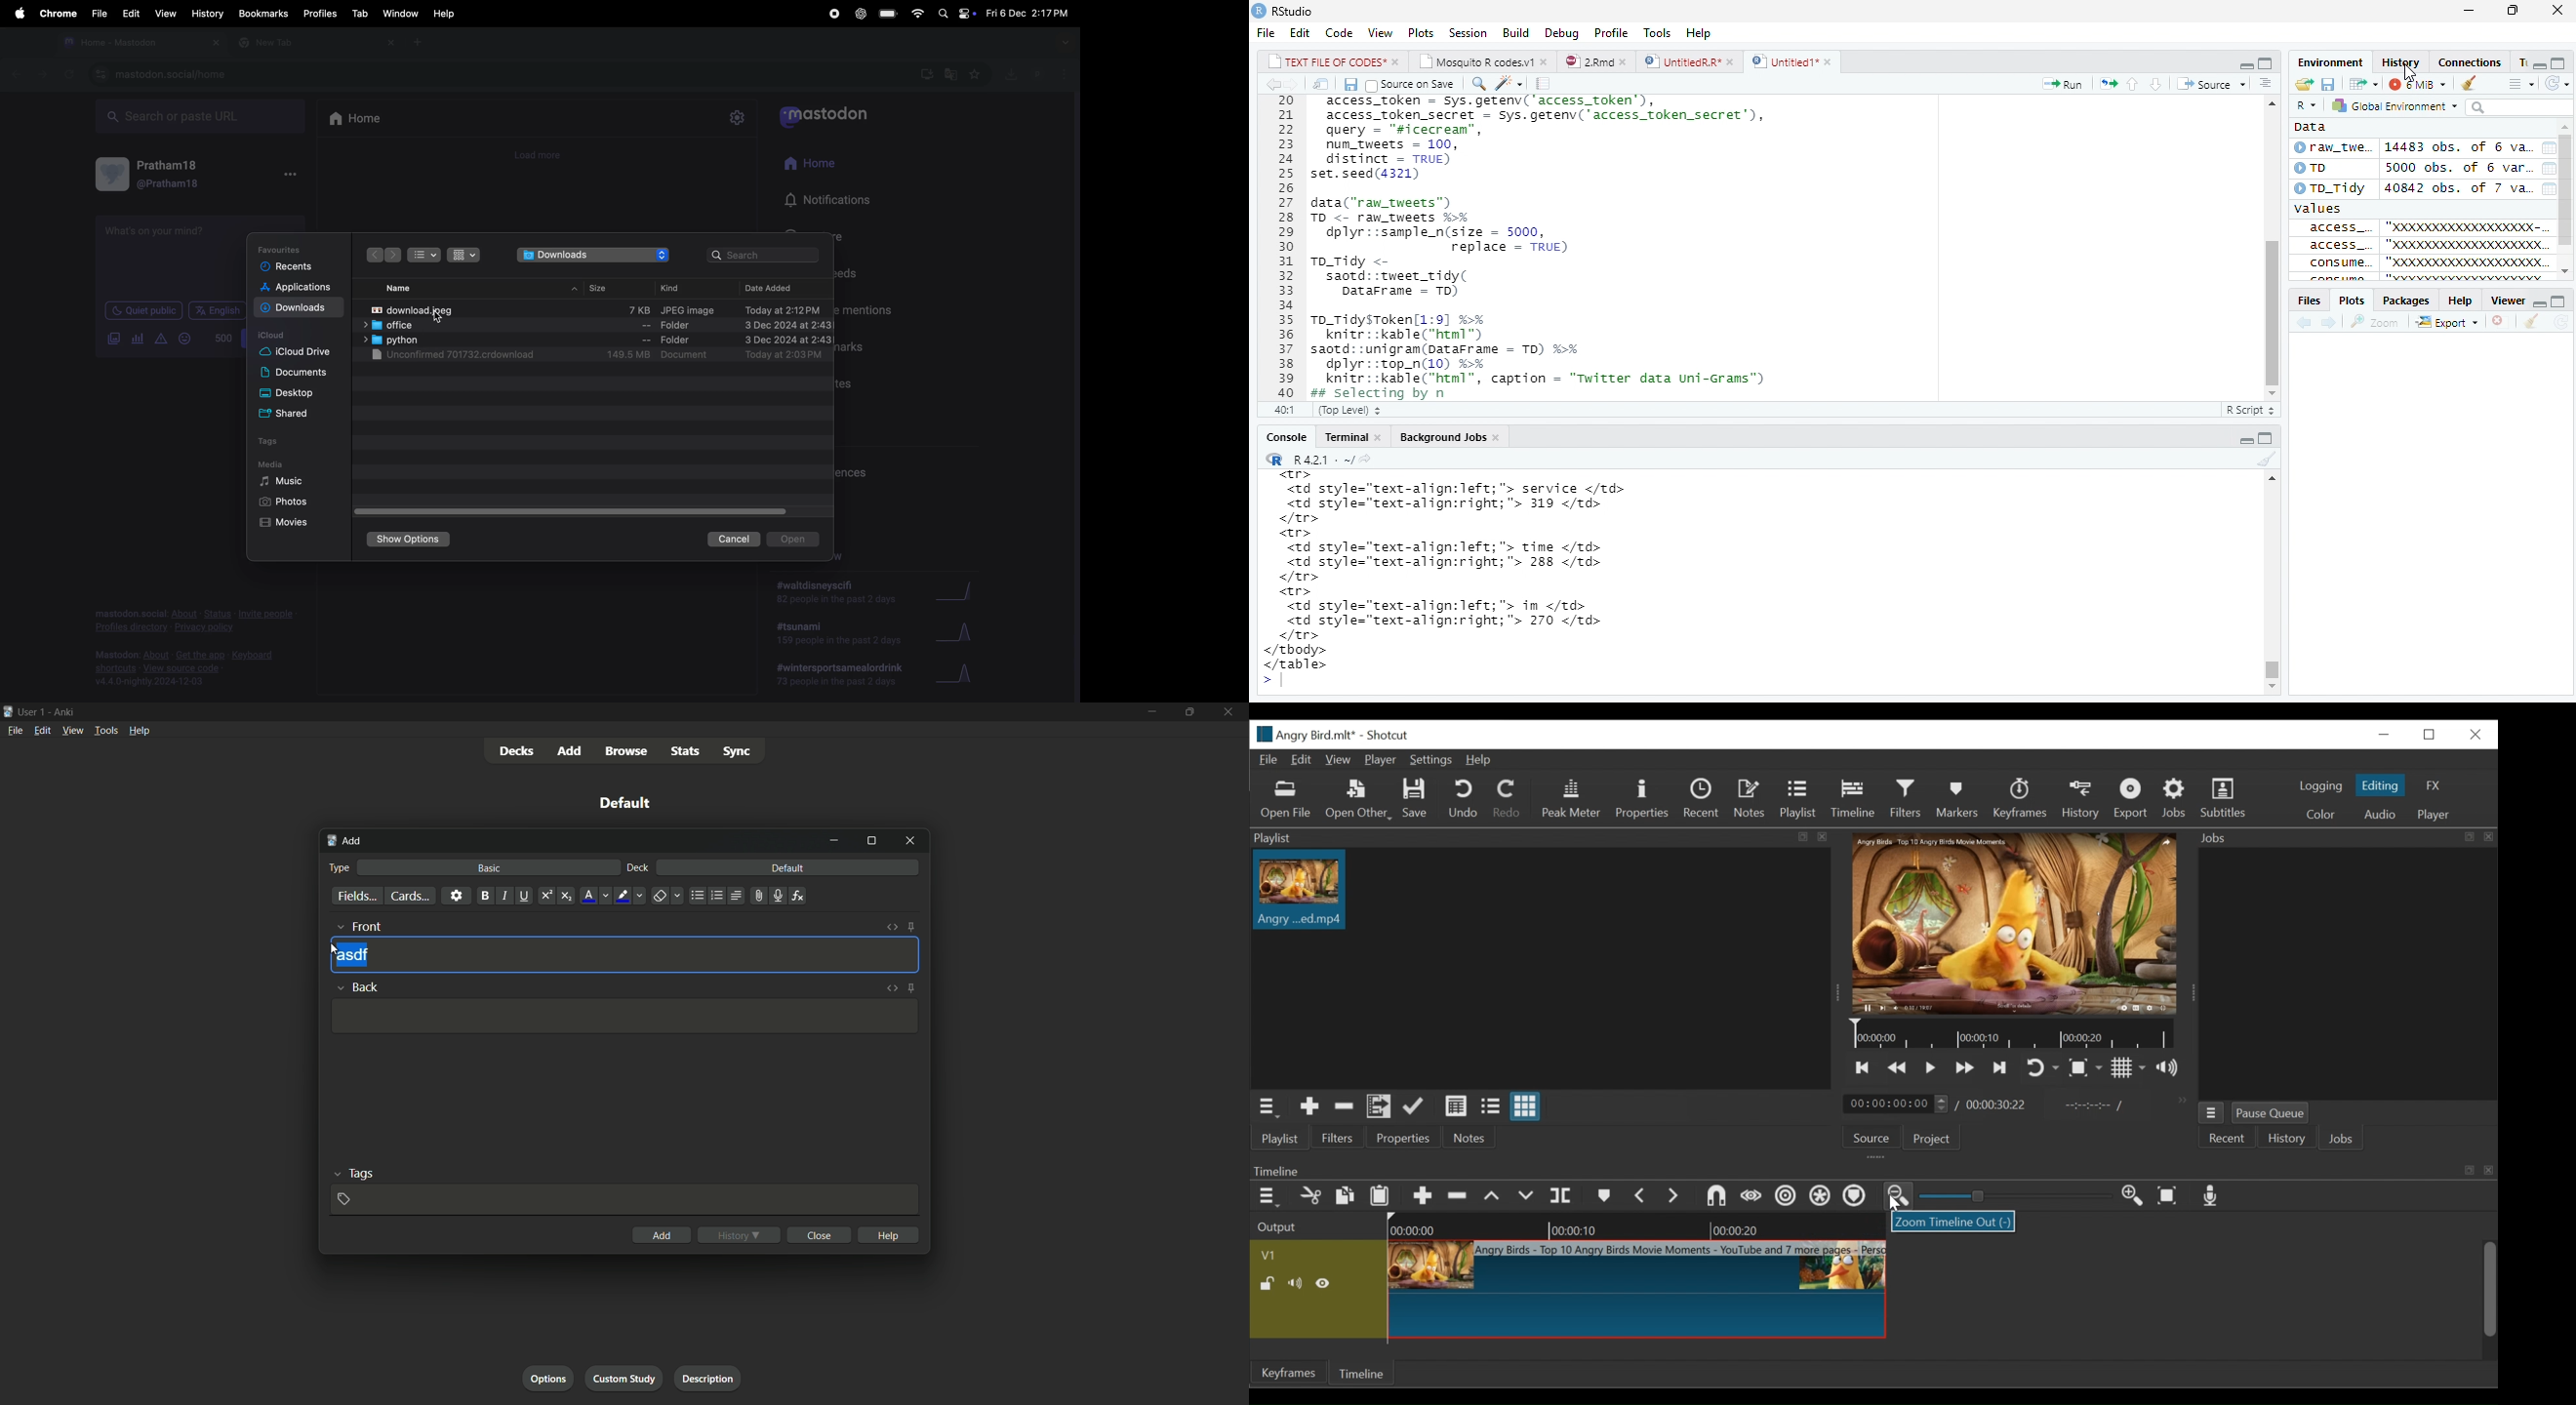  I want to click on Console, so click(1280, 436).